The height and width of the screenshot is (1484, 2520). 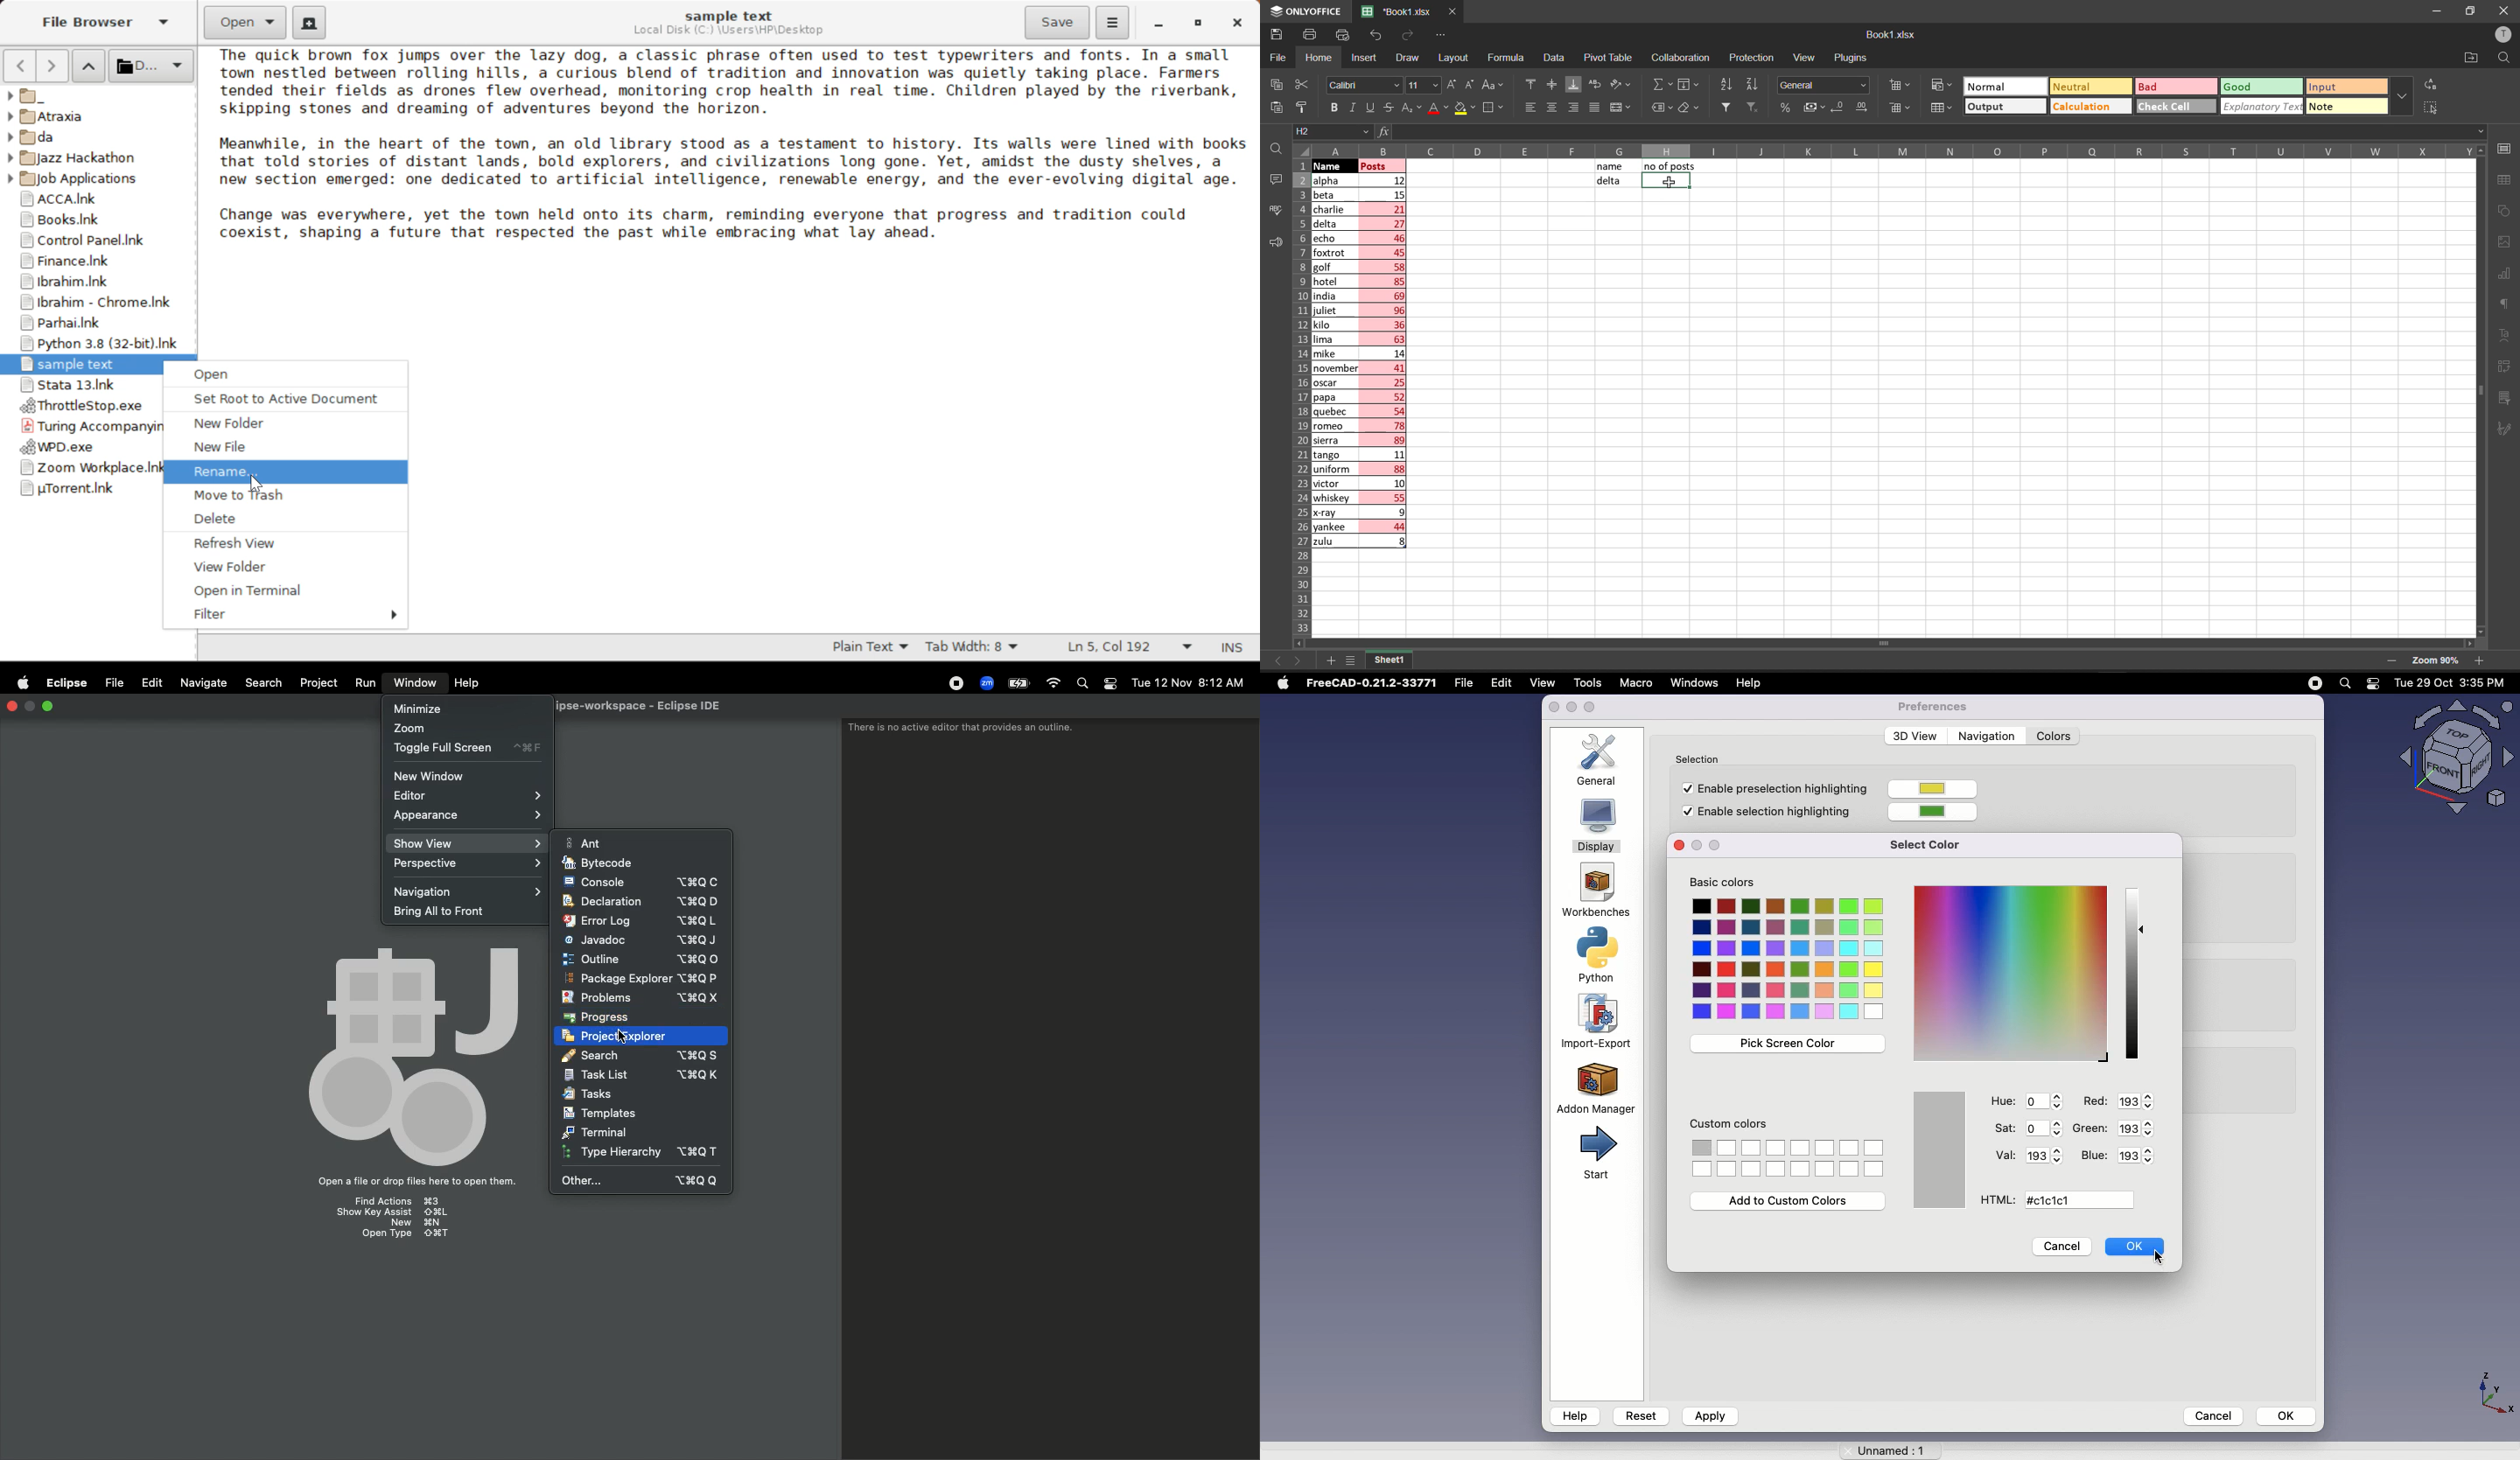 I want to click on Eclipse, so click(x=66, y=684).